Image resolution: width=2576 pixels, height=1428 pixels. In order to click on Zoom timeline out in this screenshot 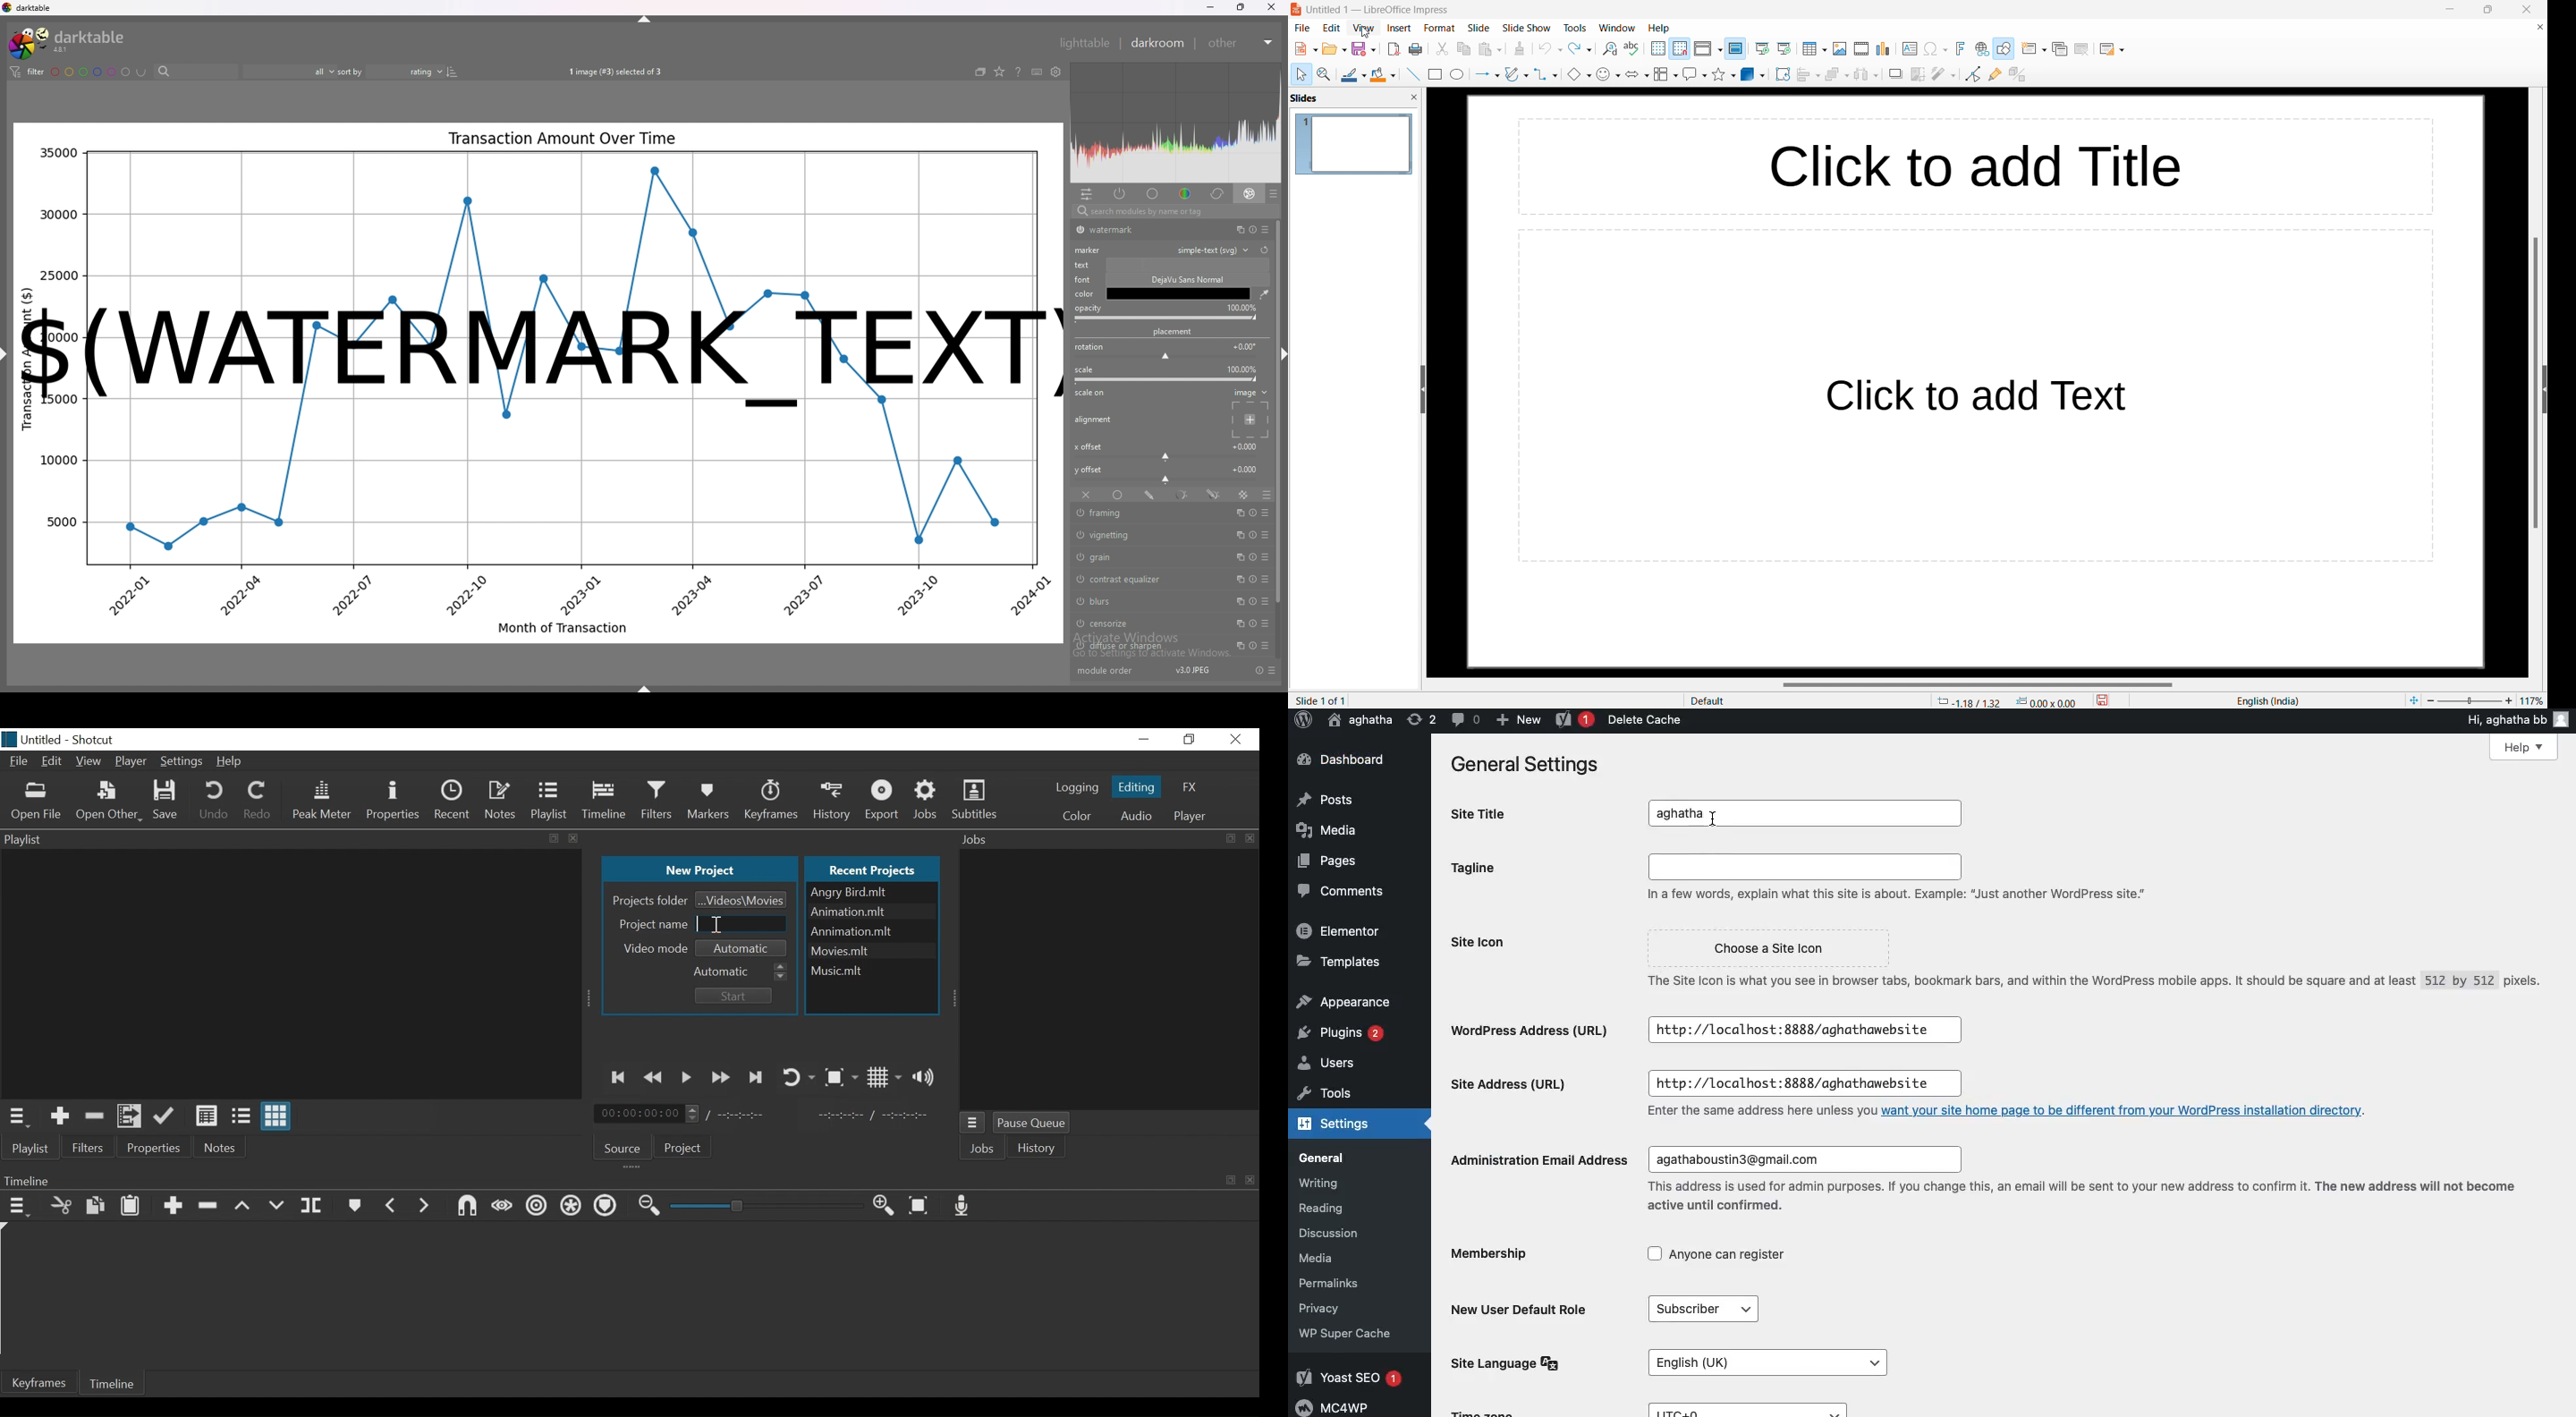, I will do `click(650, 1206)`.